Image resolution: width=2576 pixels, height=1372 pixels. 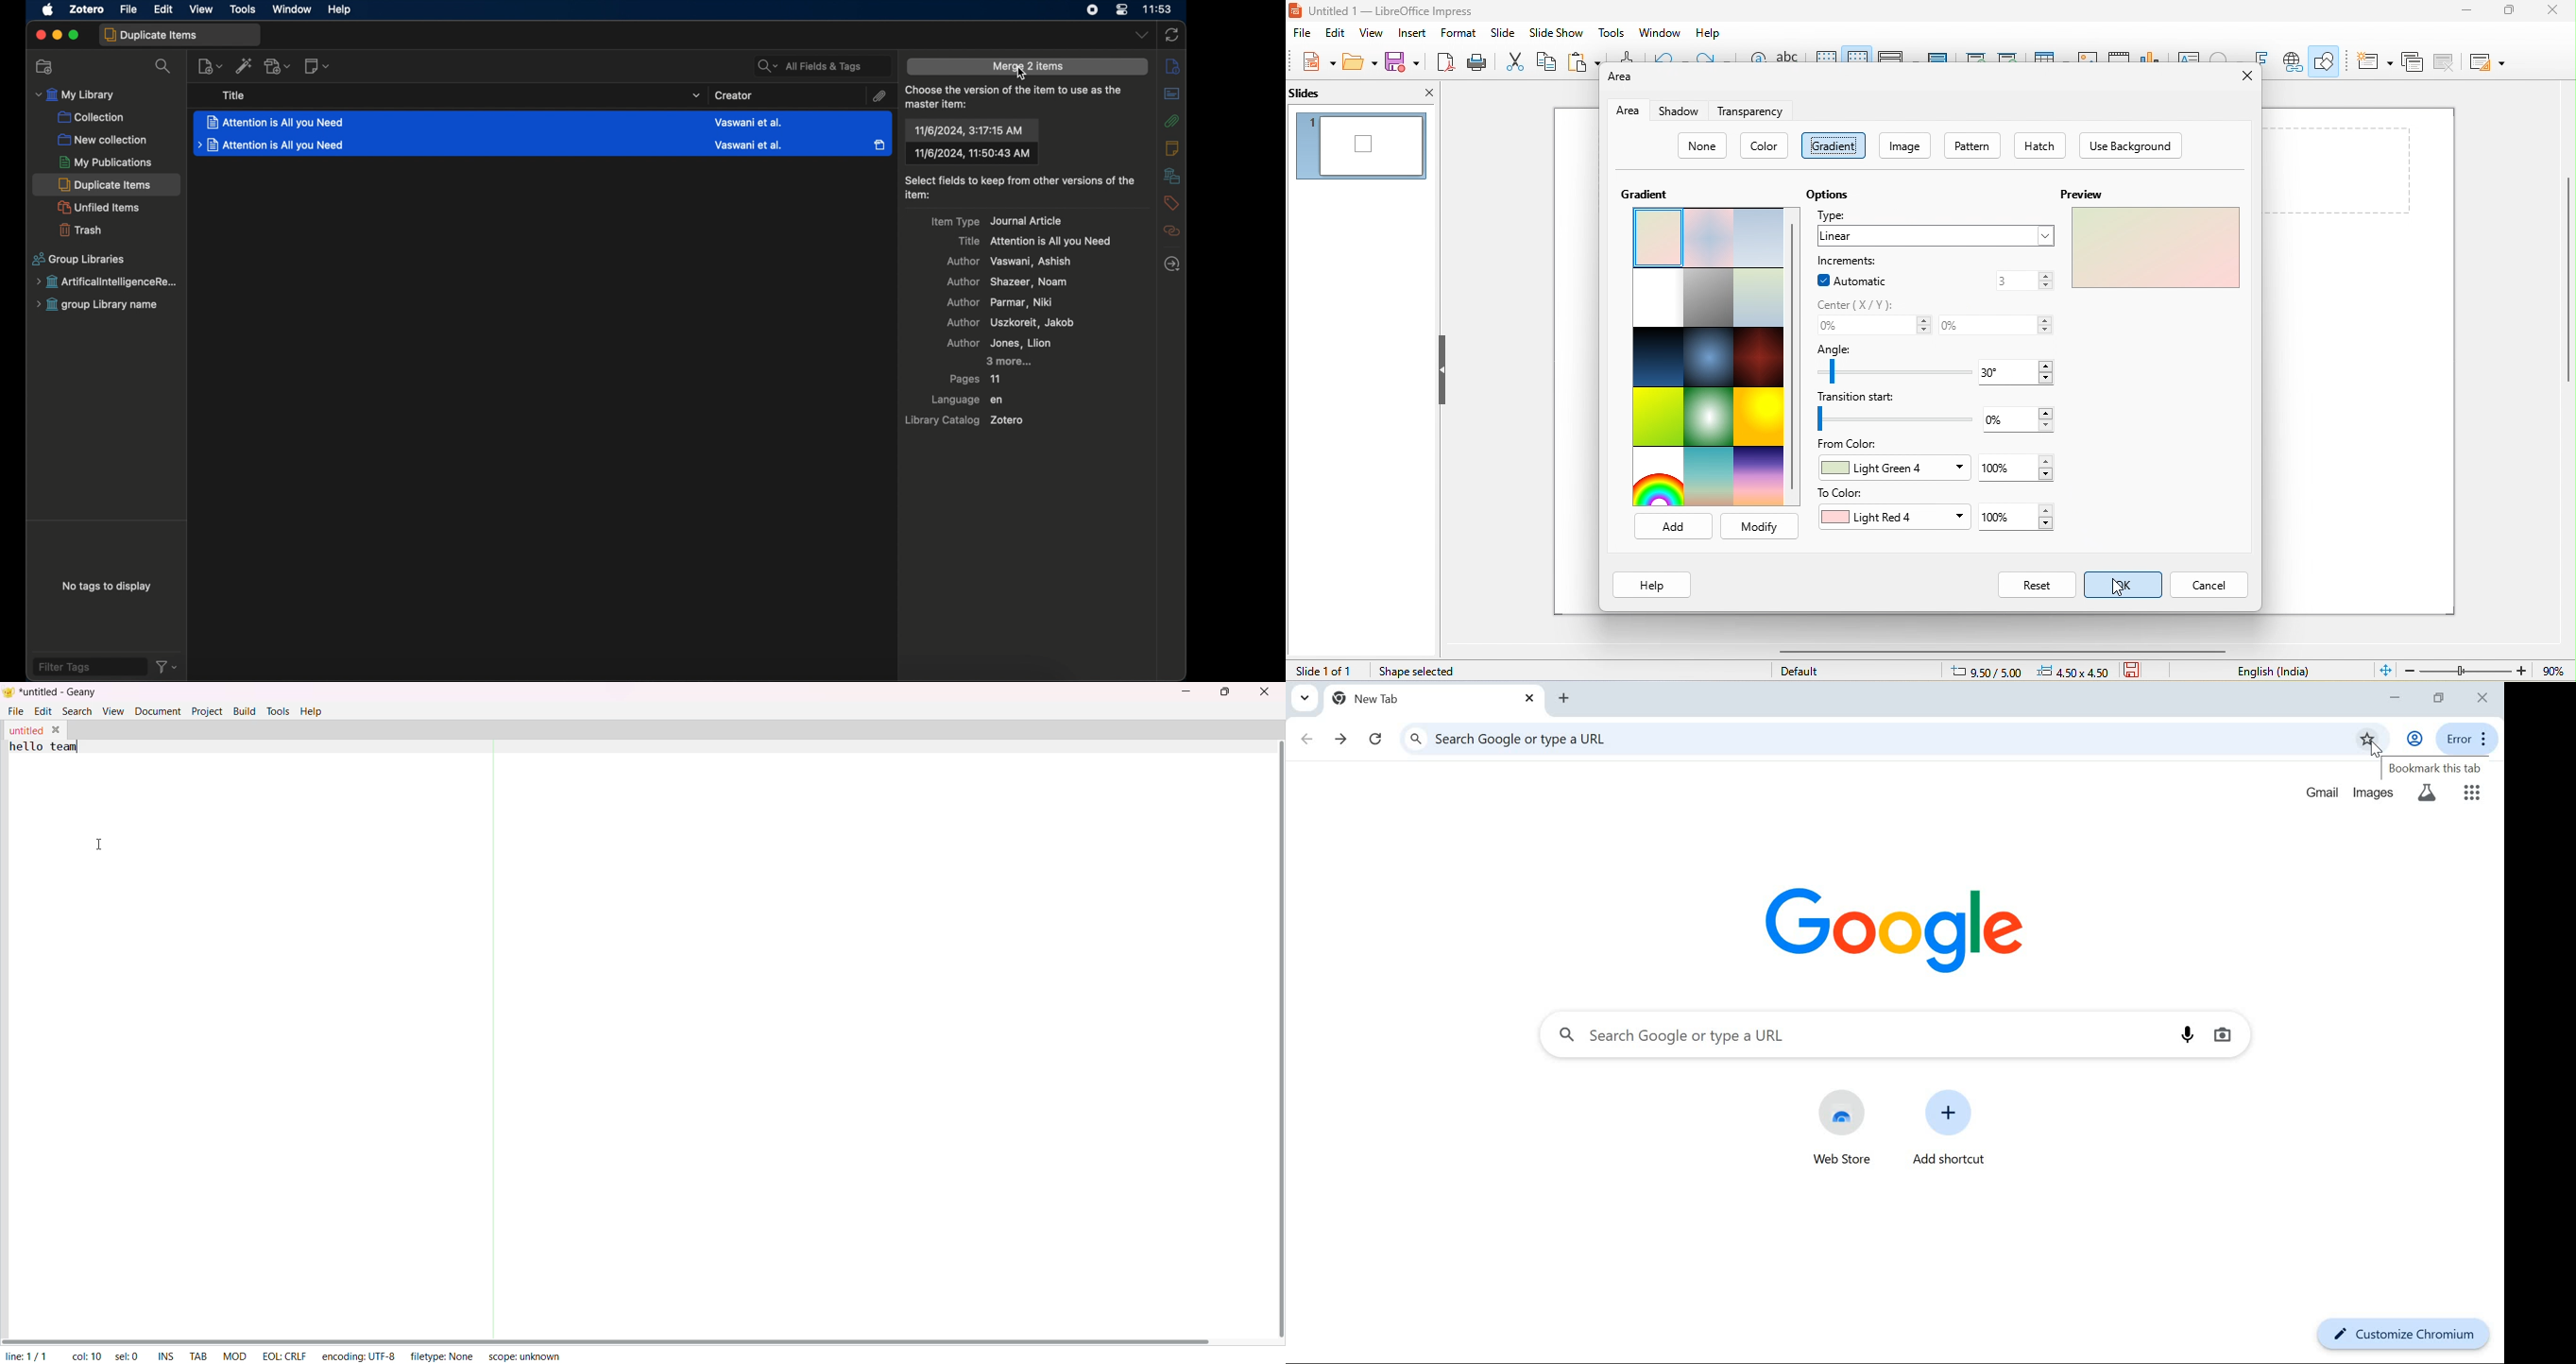 What do you see at coordinates (1652, 583) in the screenshot?
I see `help` at bounding box center [1652, 583].